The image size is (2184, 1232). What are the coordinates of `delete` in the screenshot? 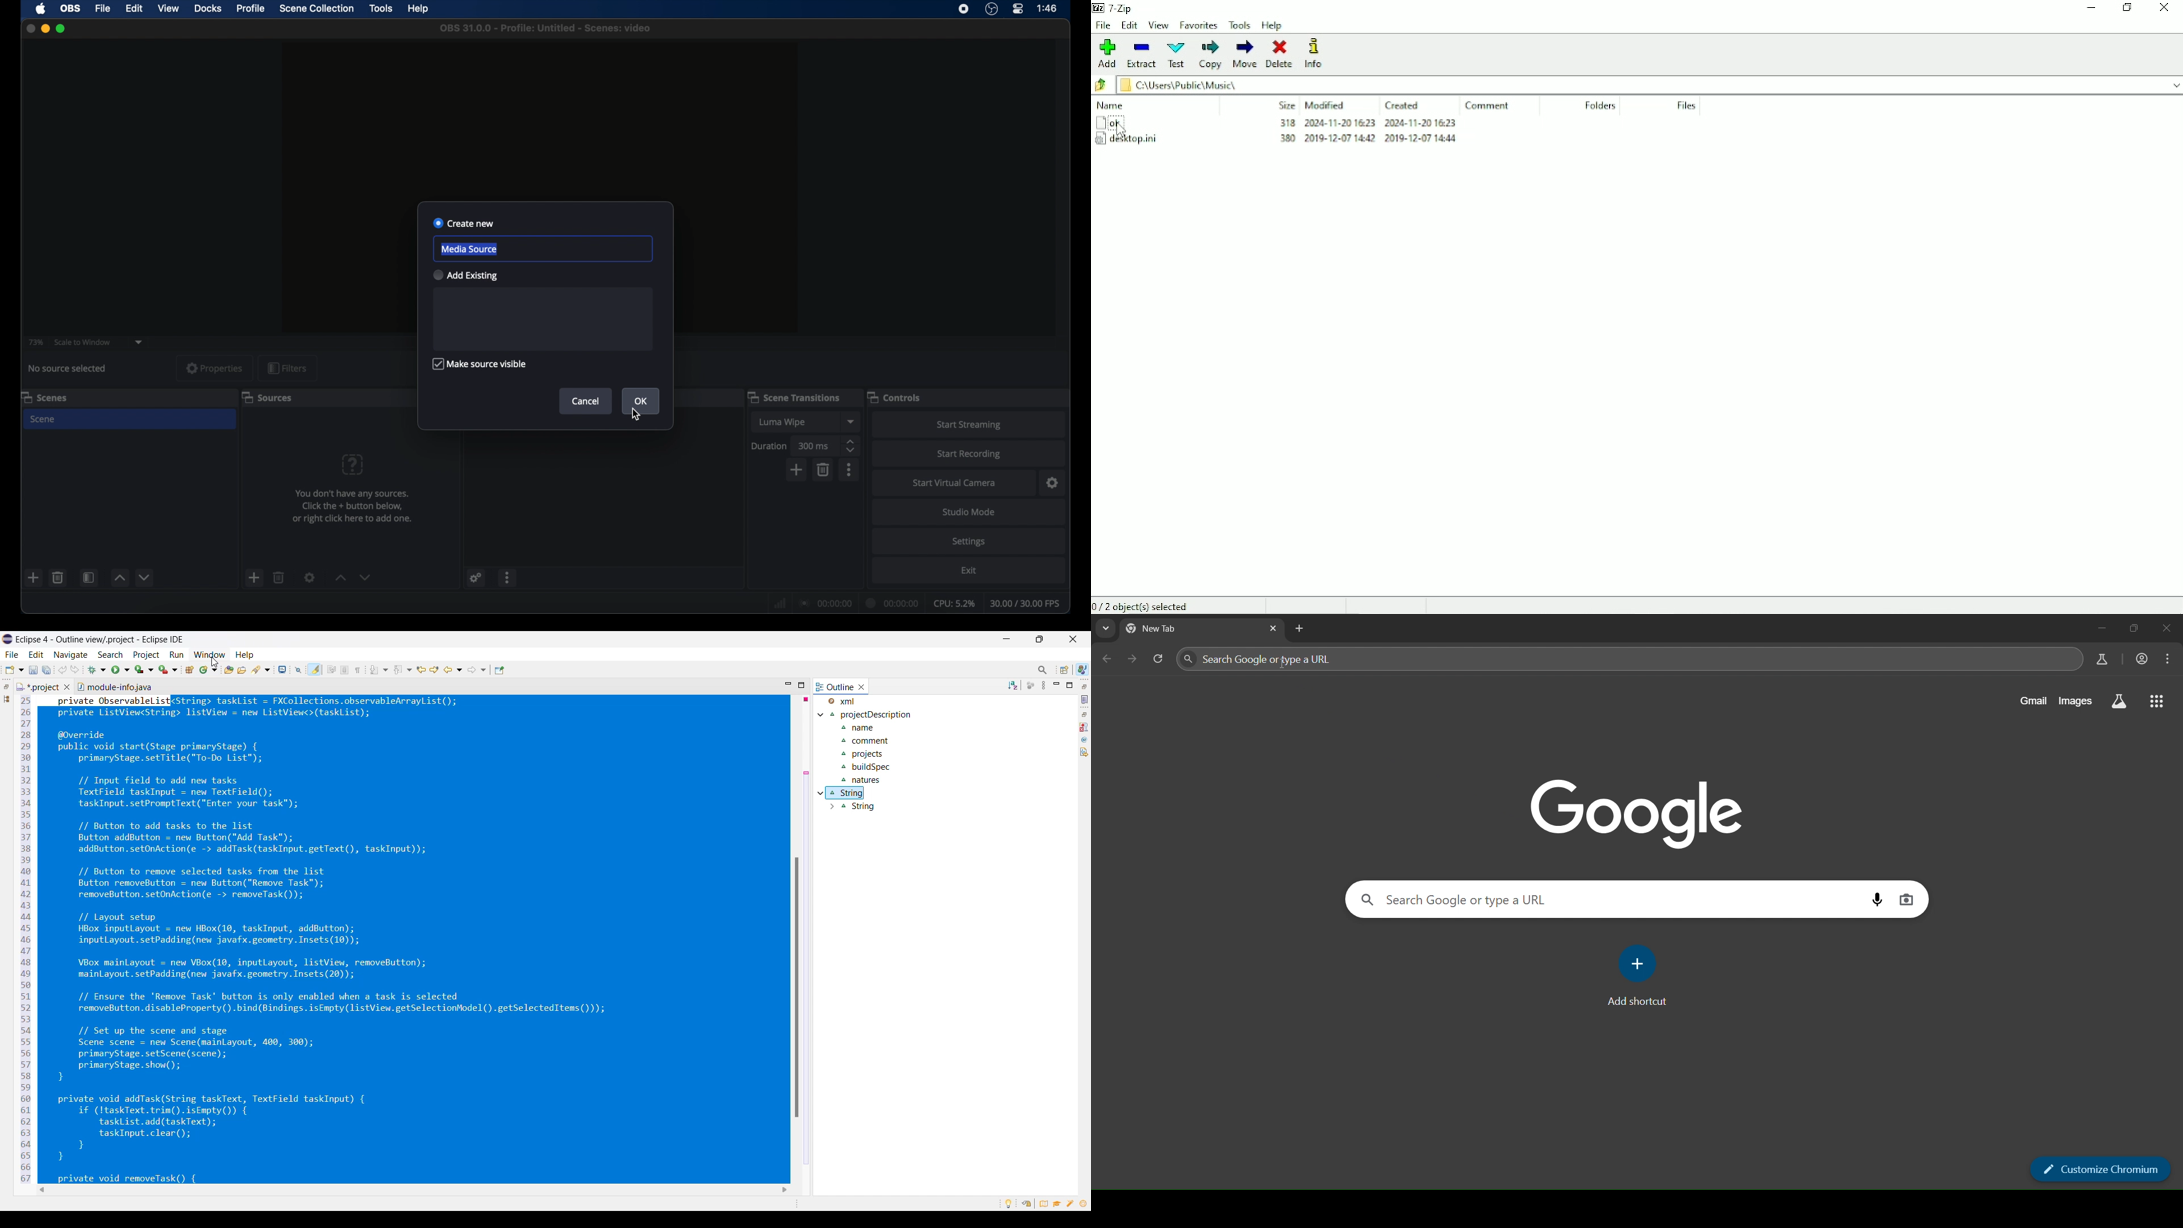 It's located at (824, 469).